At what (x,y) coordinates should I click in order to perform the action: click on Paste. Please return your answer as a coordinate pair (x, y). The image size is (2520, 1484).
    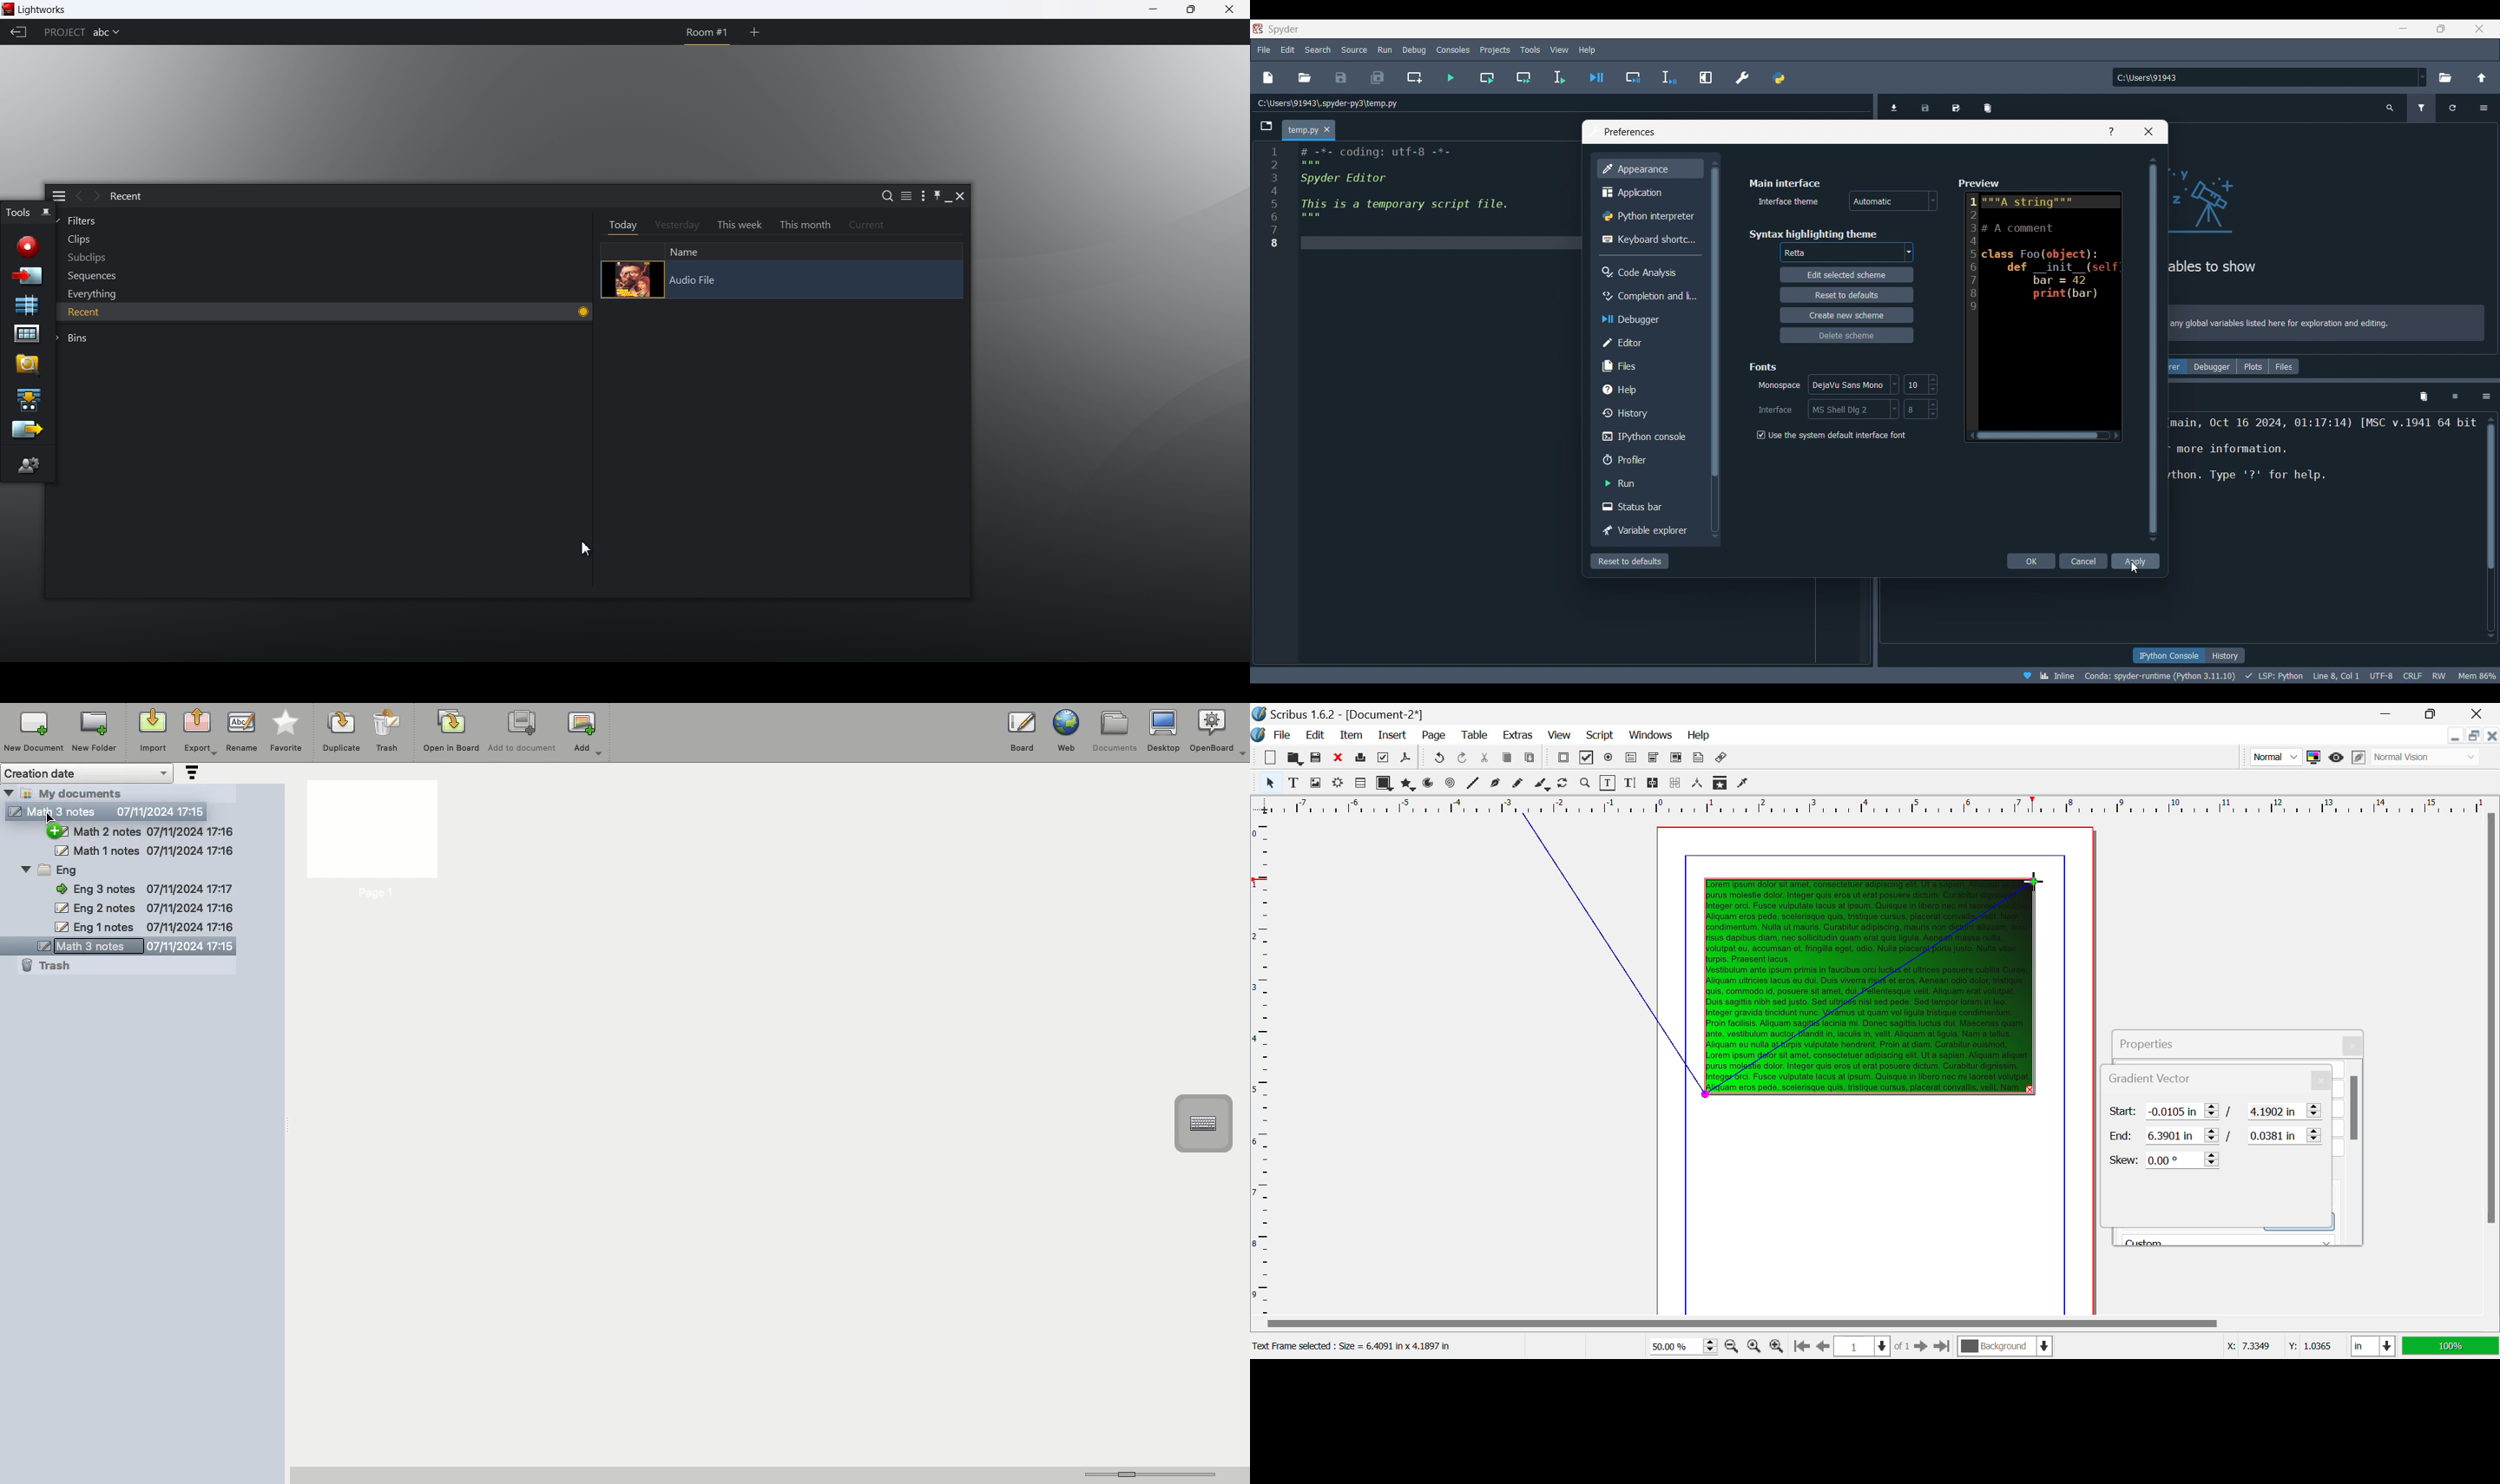
    Looking at the image, I should click on (1531, 760).